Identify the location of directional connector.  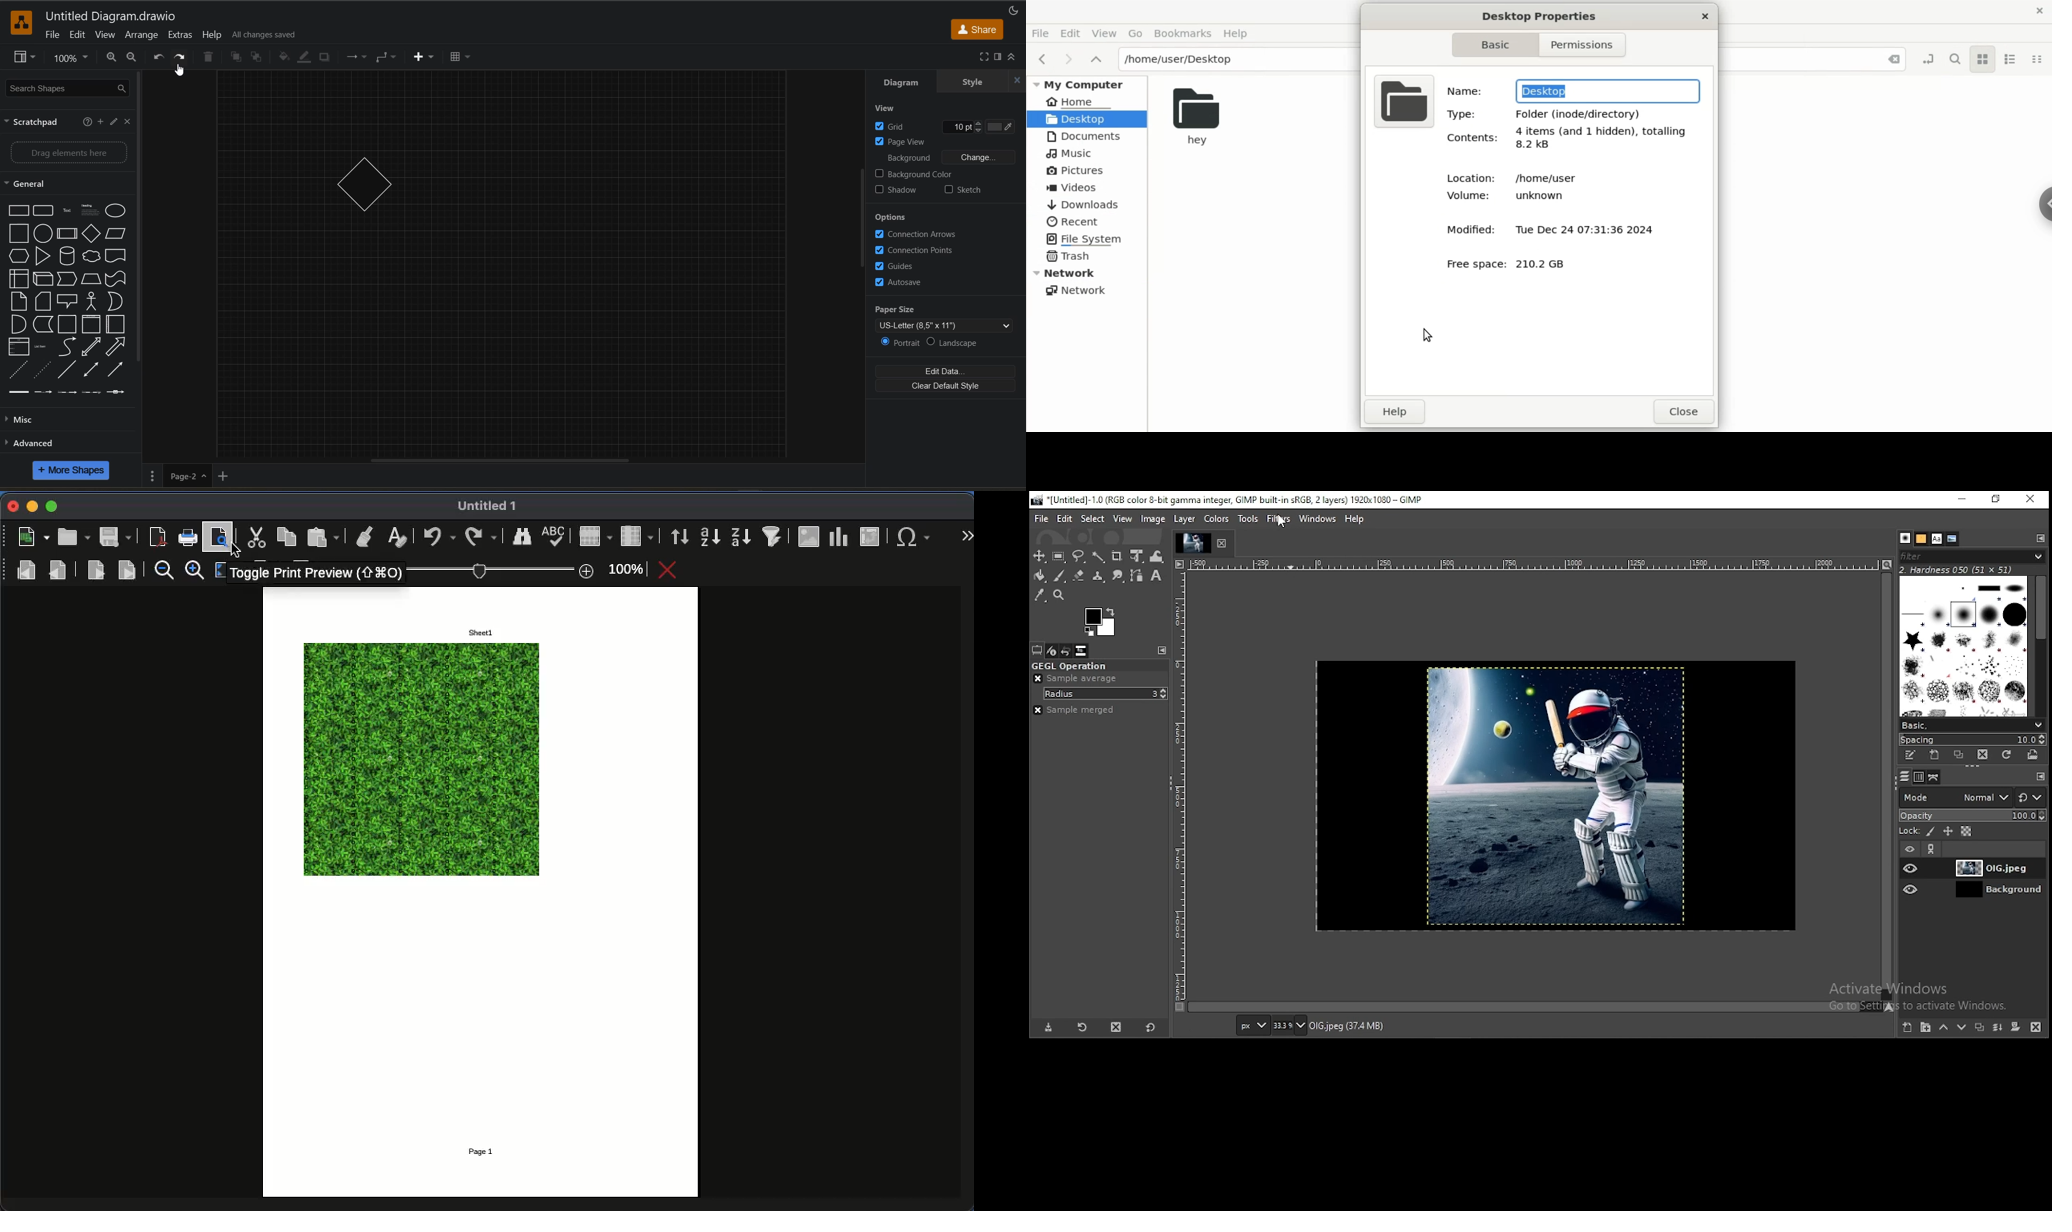
(115, 370).